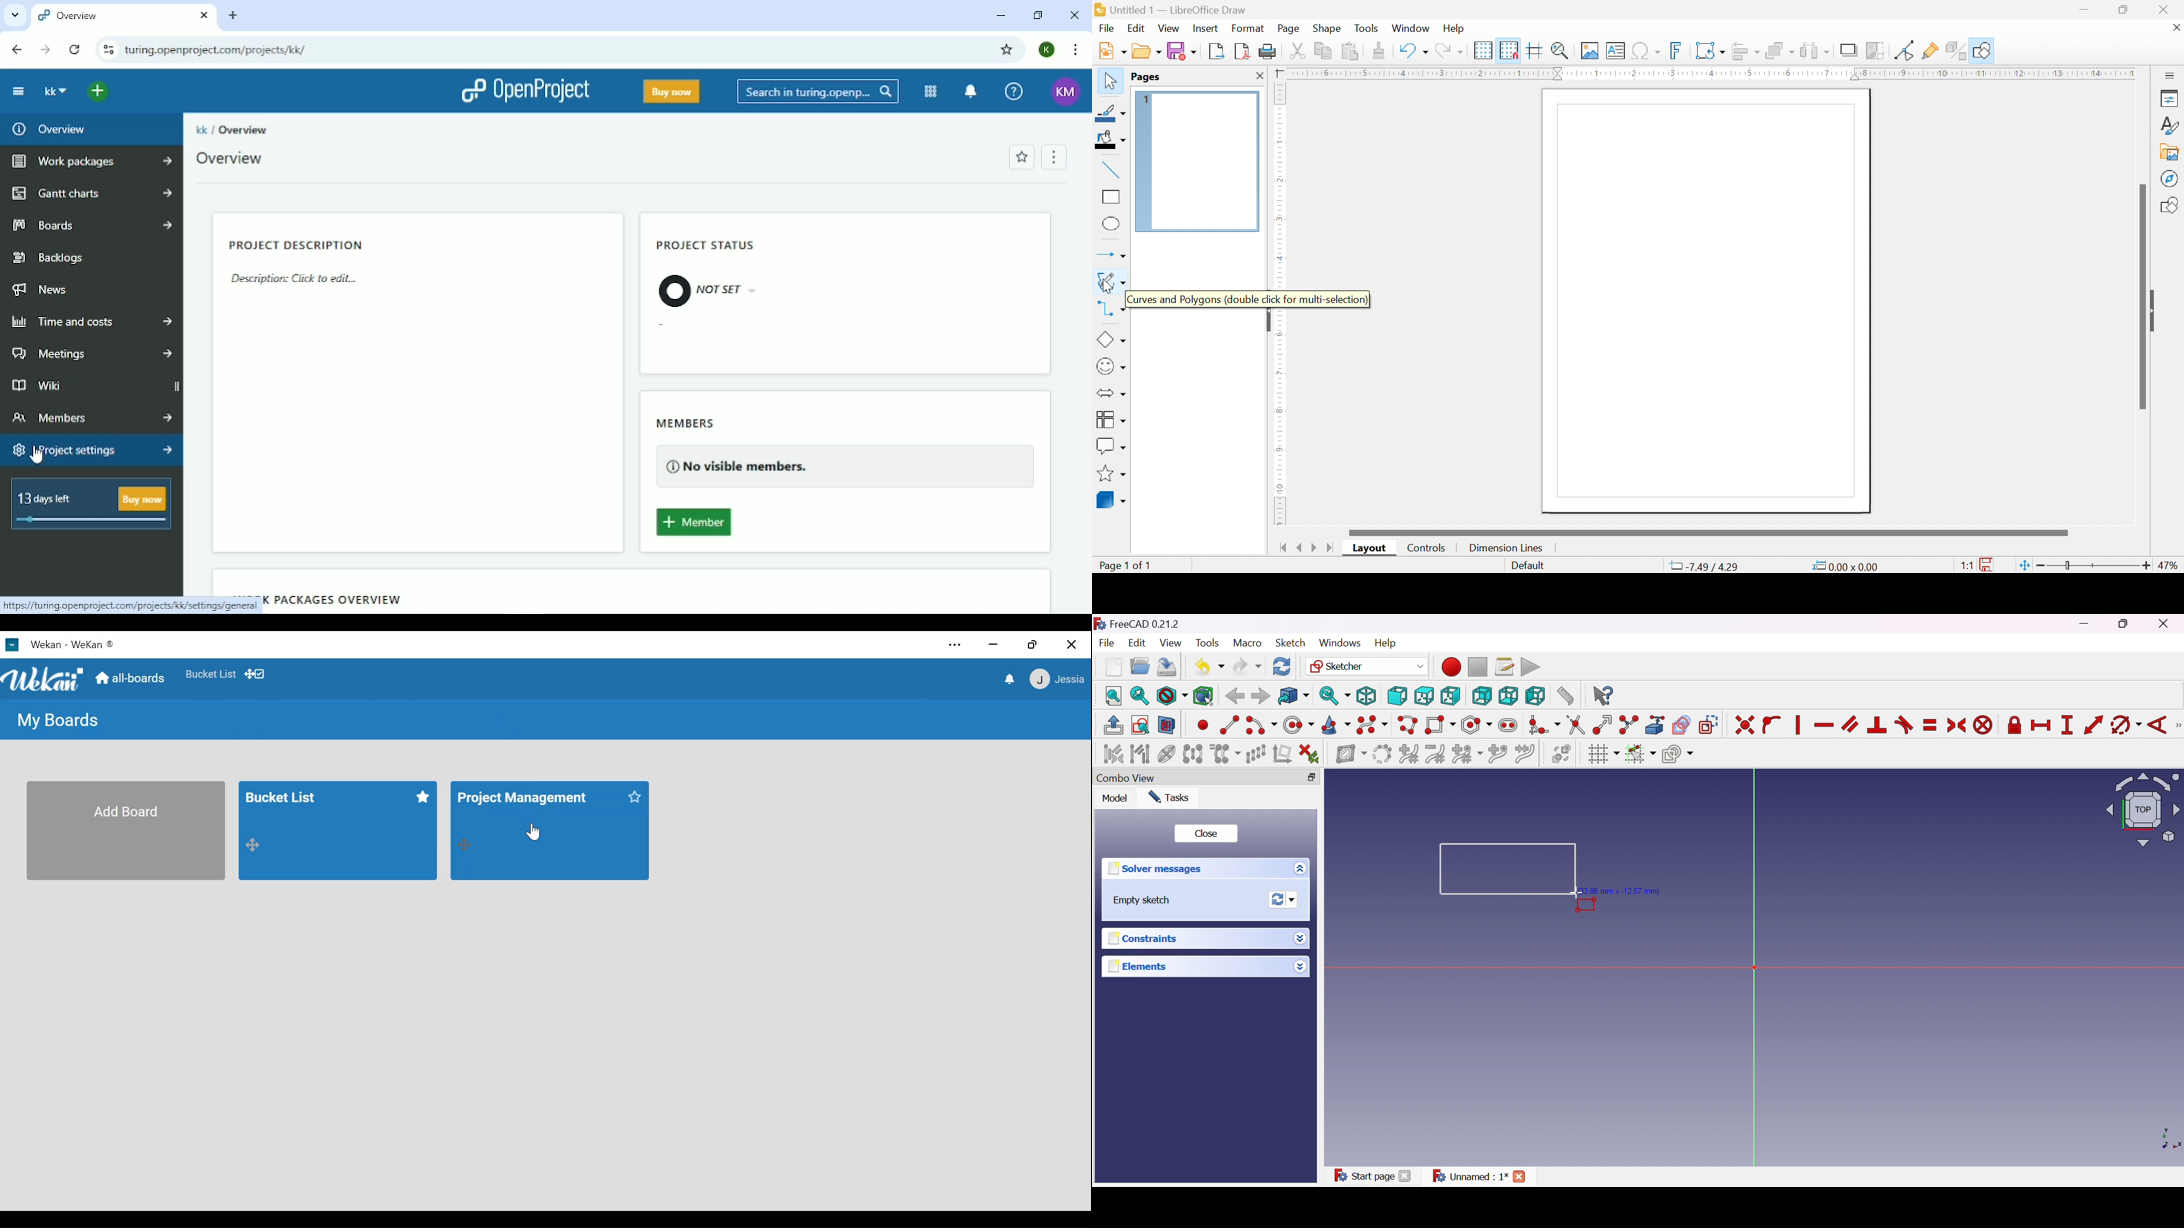 This screenshot has height=1232, width=2184. Describe the element at coordinates (1183, 51) in the screenshot. I see `save` at that location.